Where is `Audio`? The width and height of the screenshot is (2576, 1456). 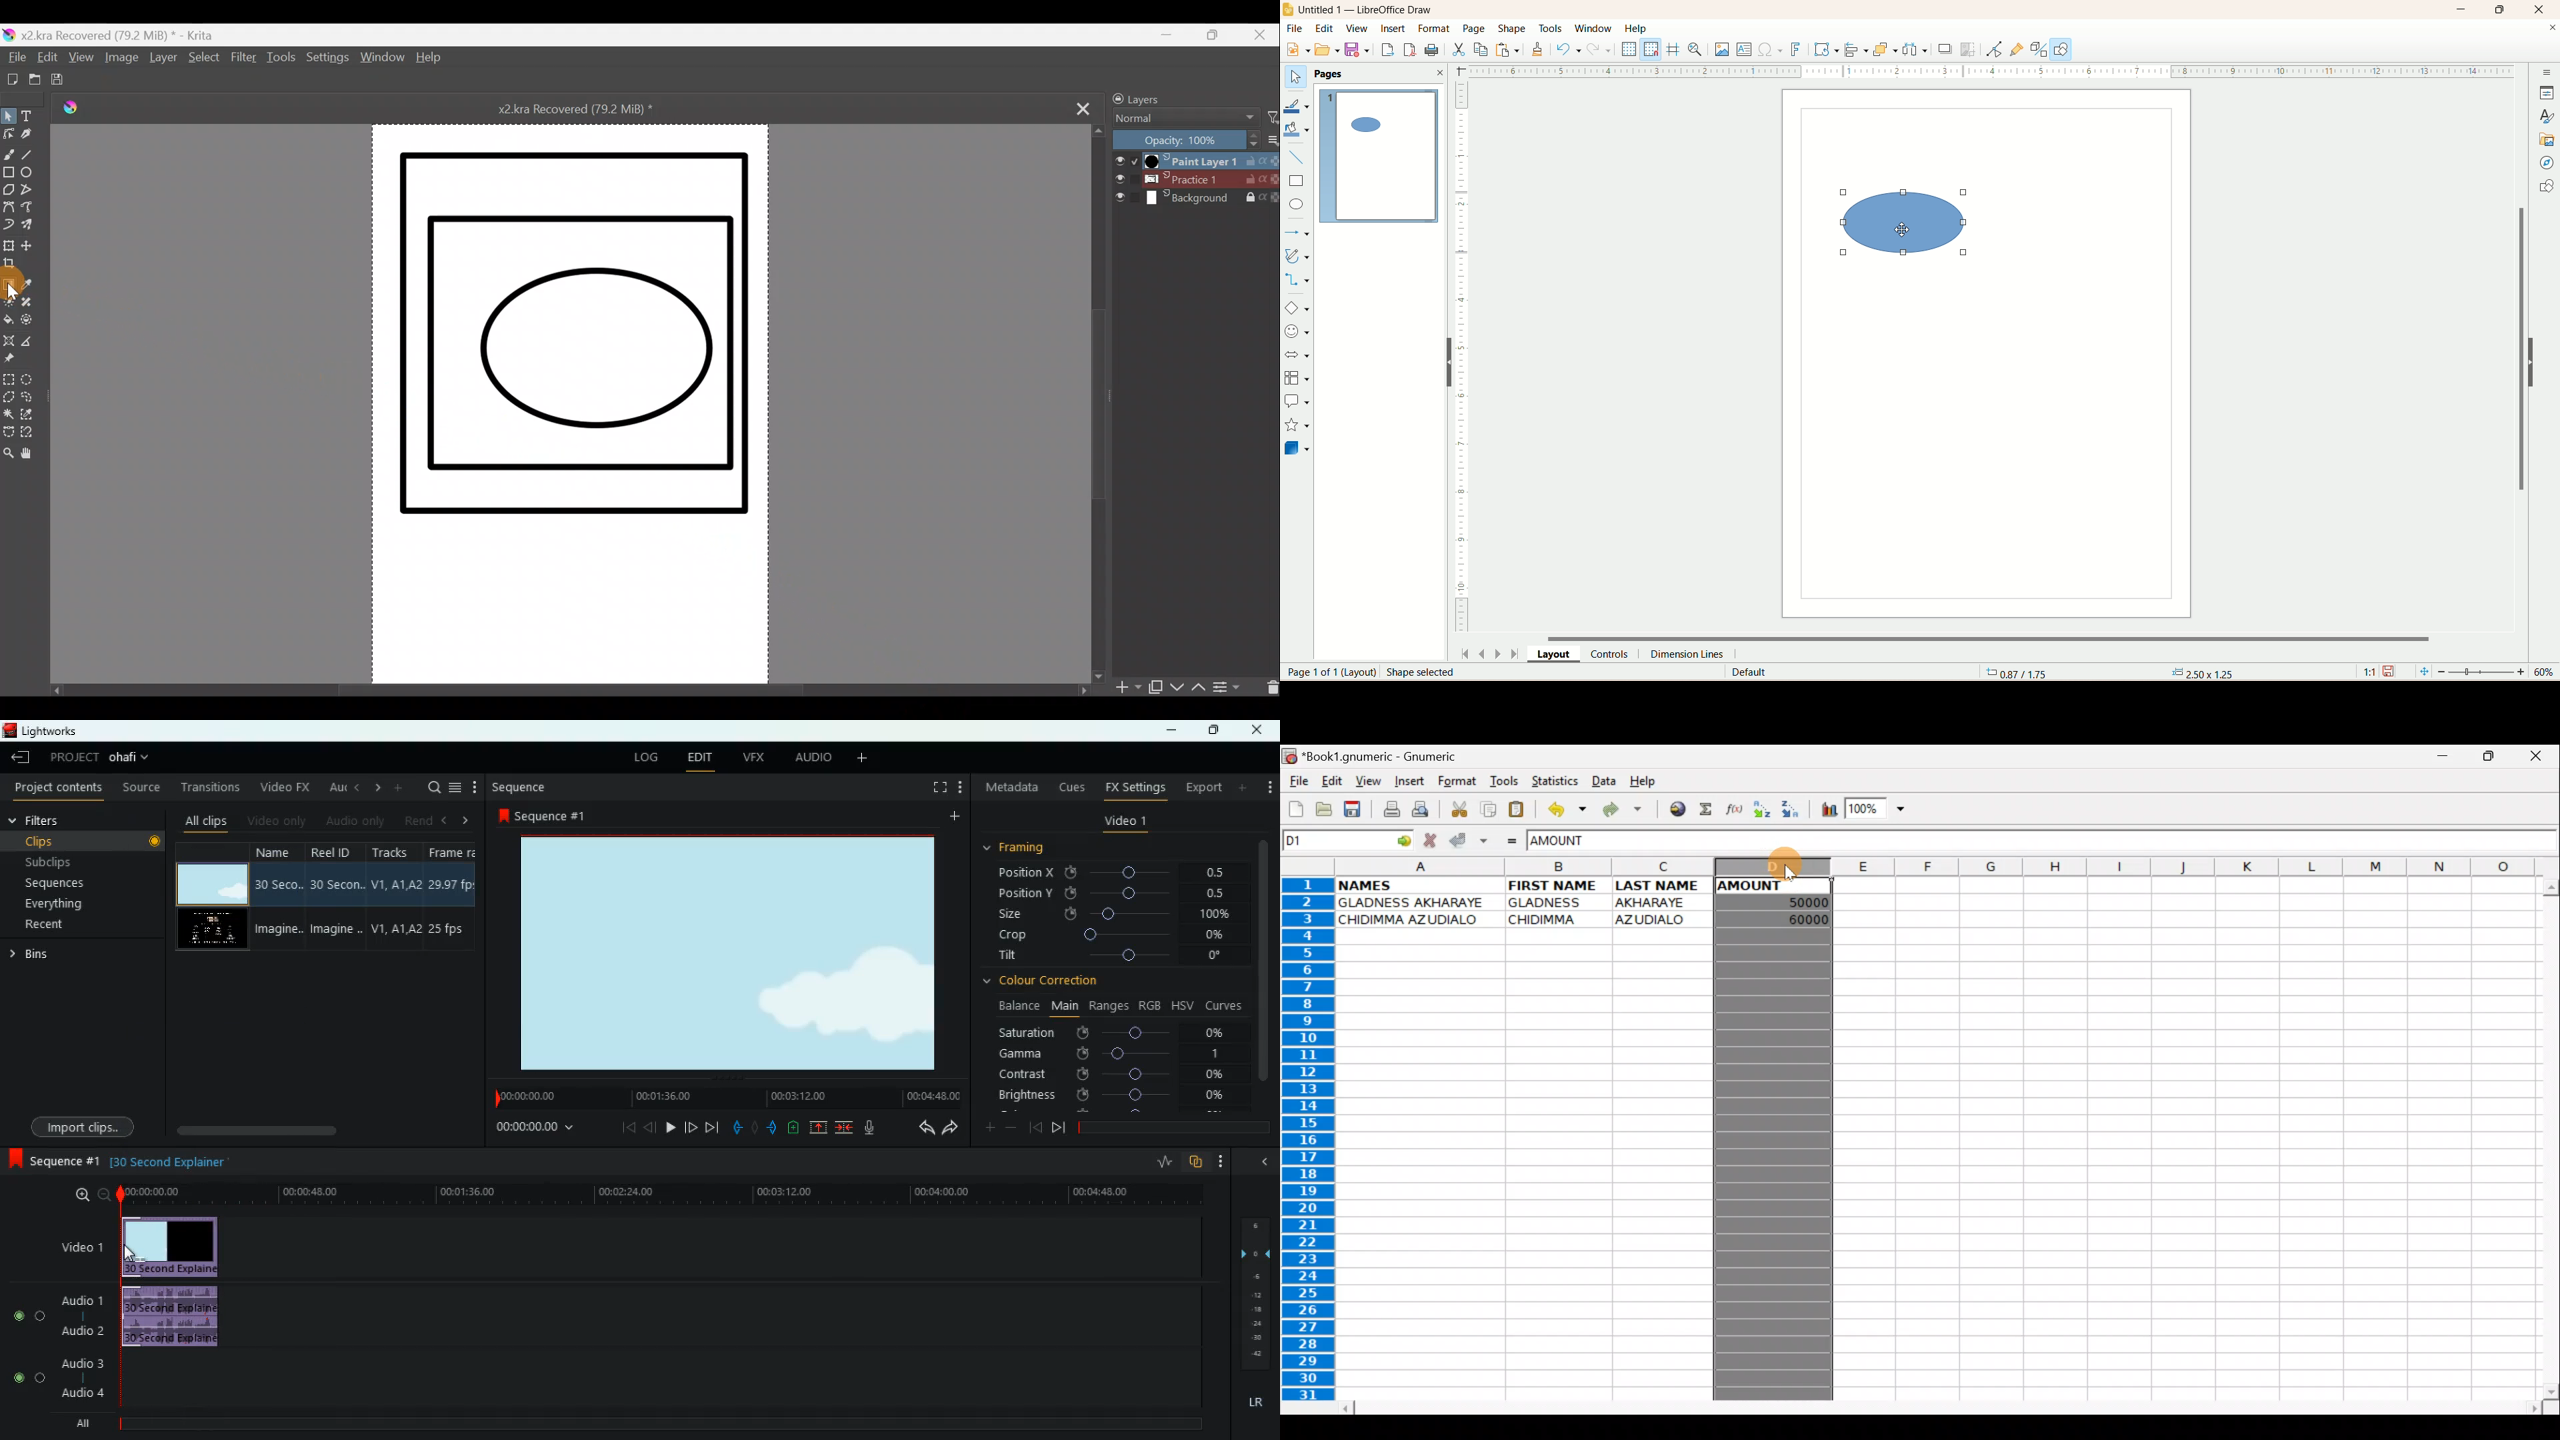
Audio is located at coordinates (28, 1316).